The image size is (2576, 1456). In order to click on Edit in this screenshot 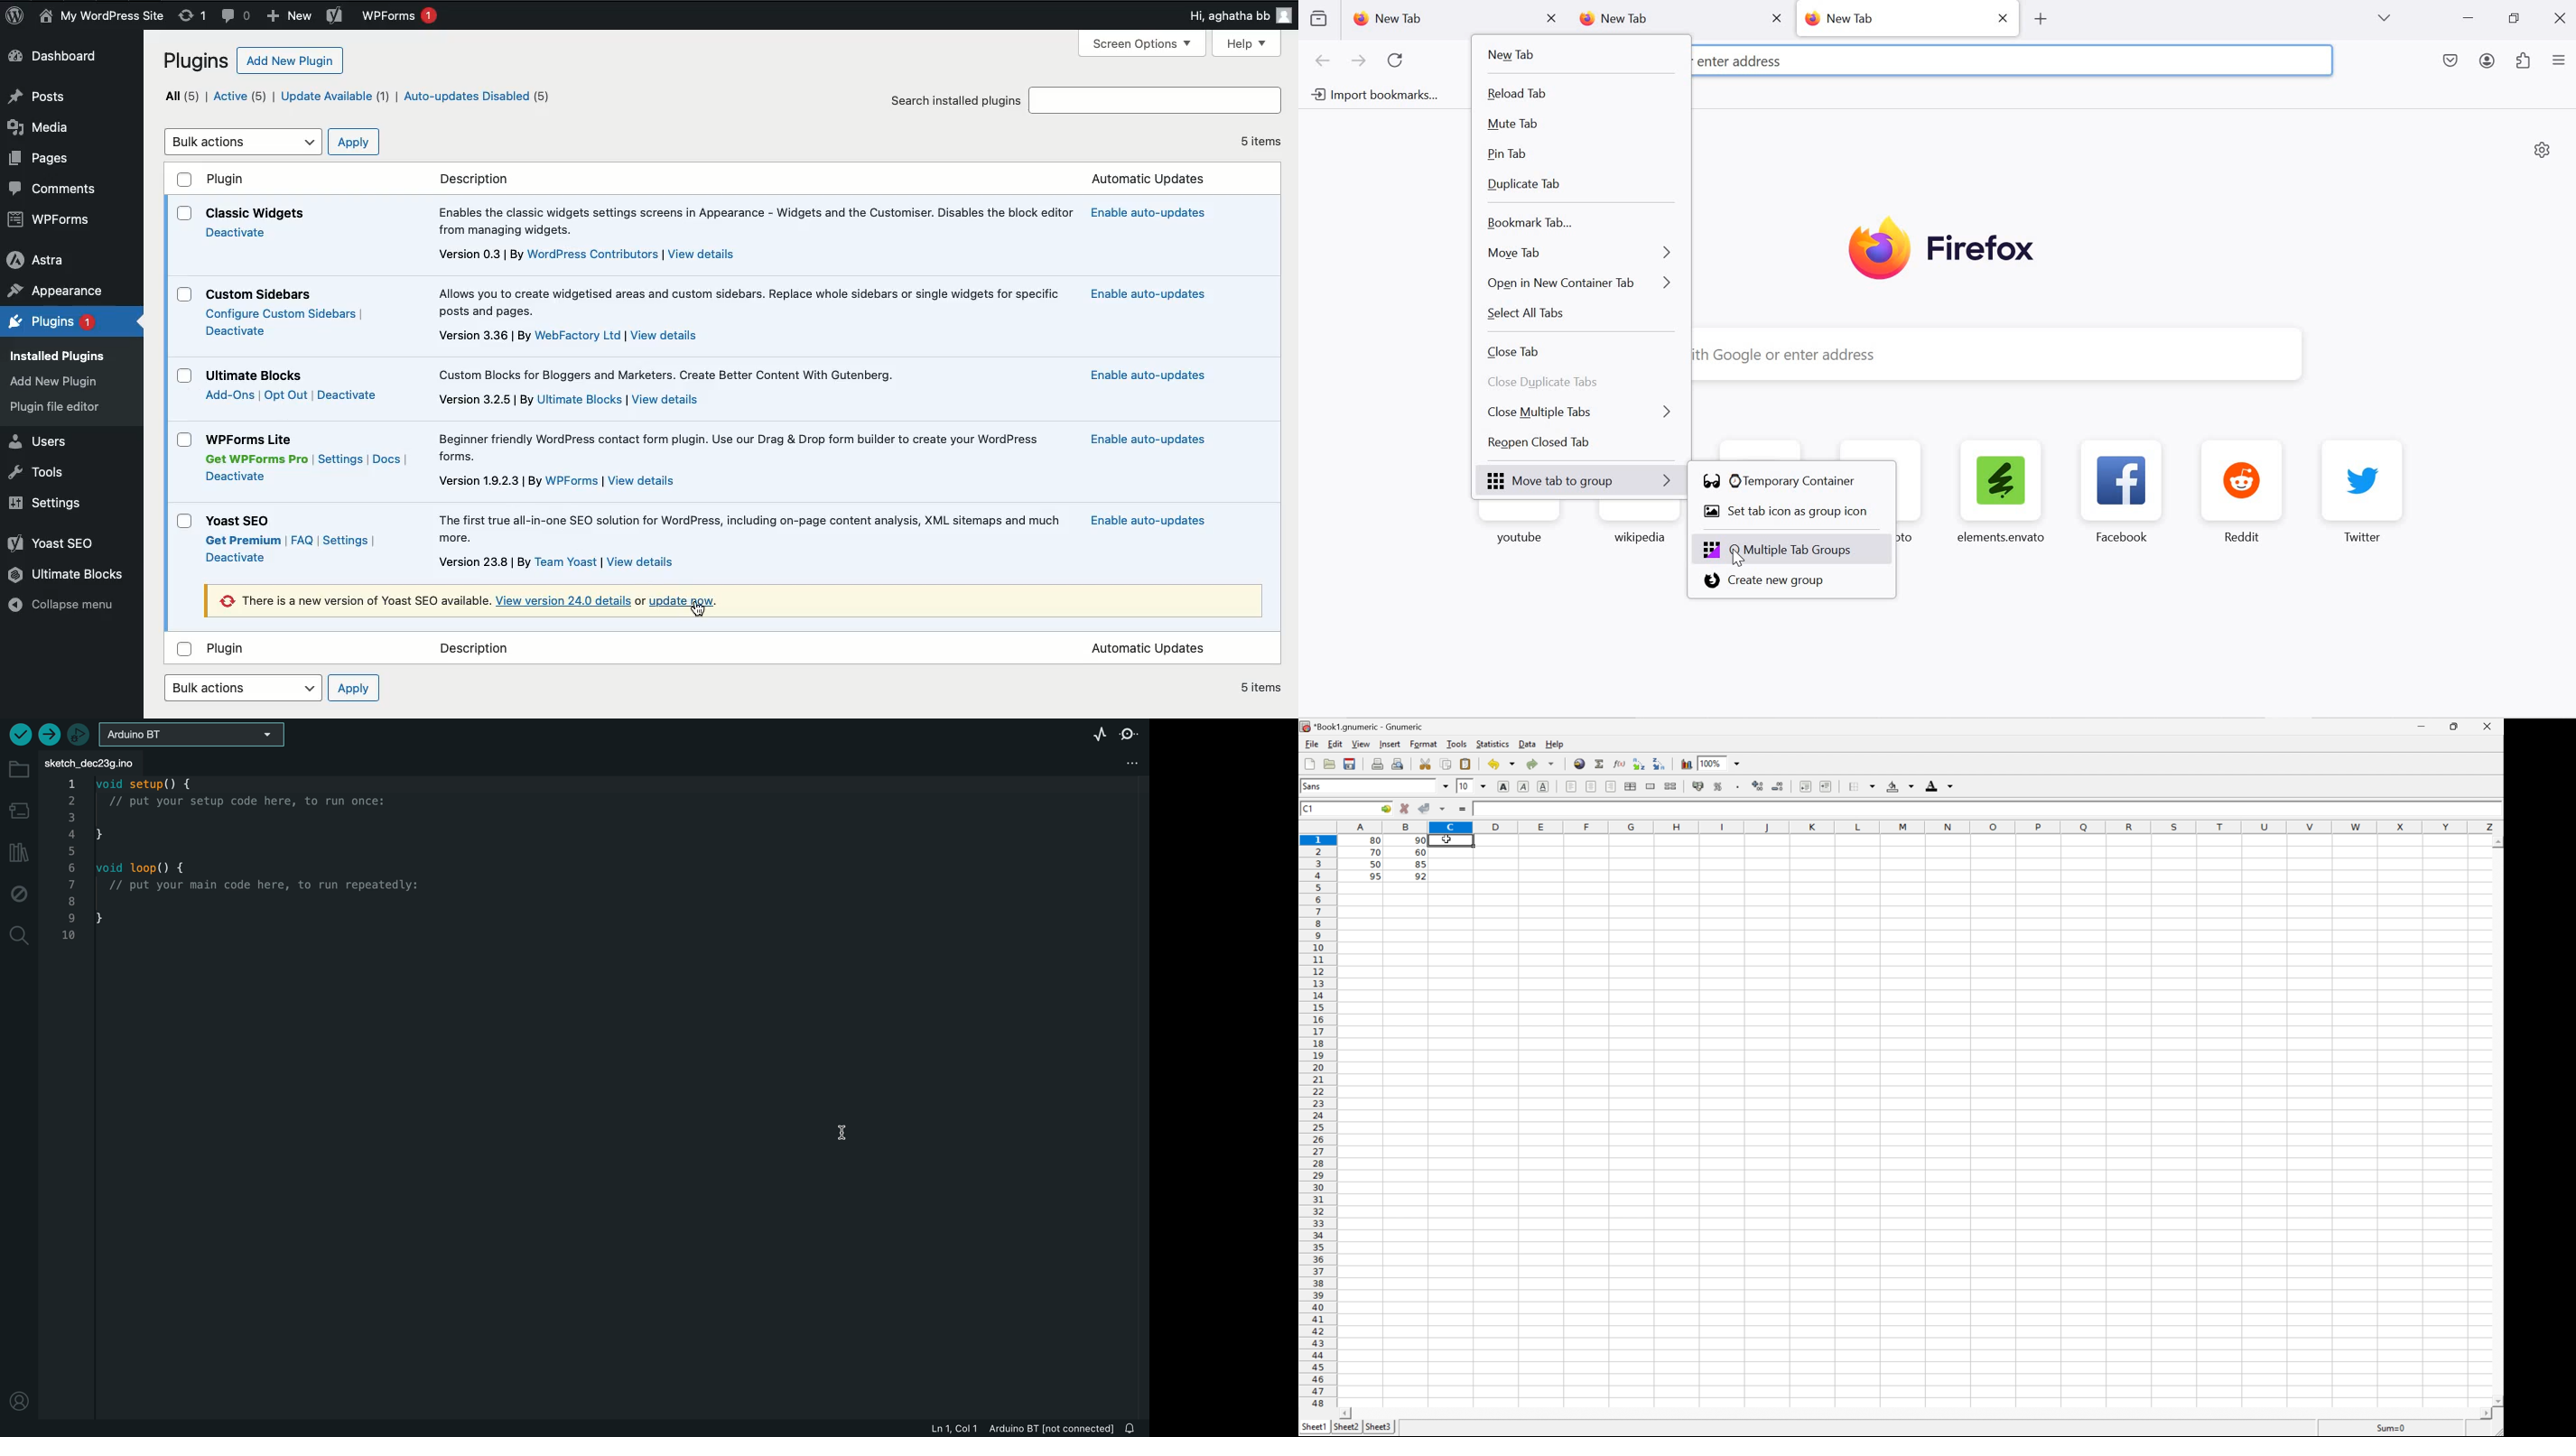, I will do `click(1335, 745)`.